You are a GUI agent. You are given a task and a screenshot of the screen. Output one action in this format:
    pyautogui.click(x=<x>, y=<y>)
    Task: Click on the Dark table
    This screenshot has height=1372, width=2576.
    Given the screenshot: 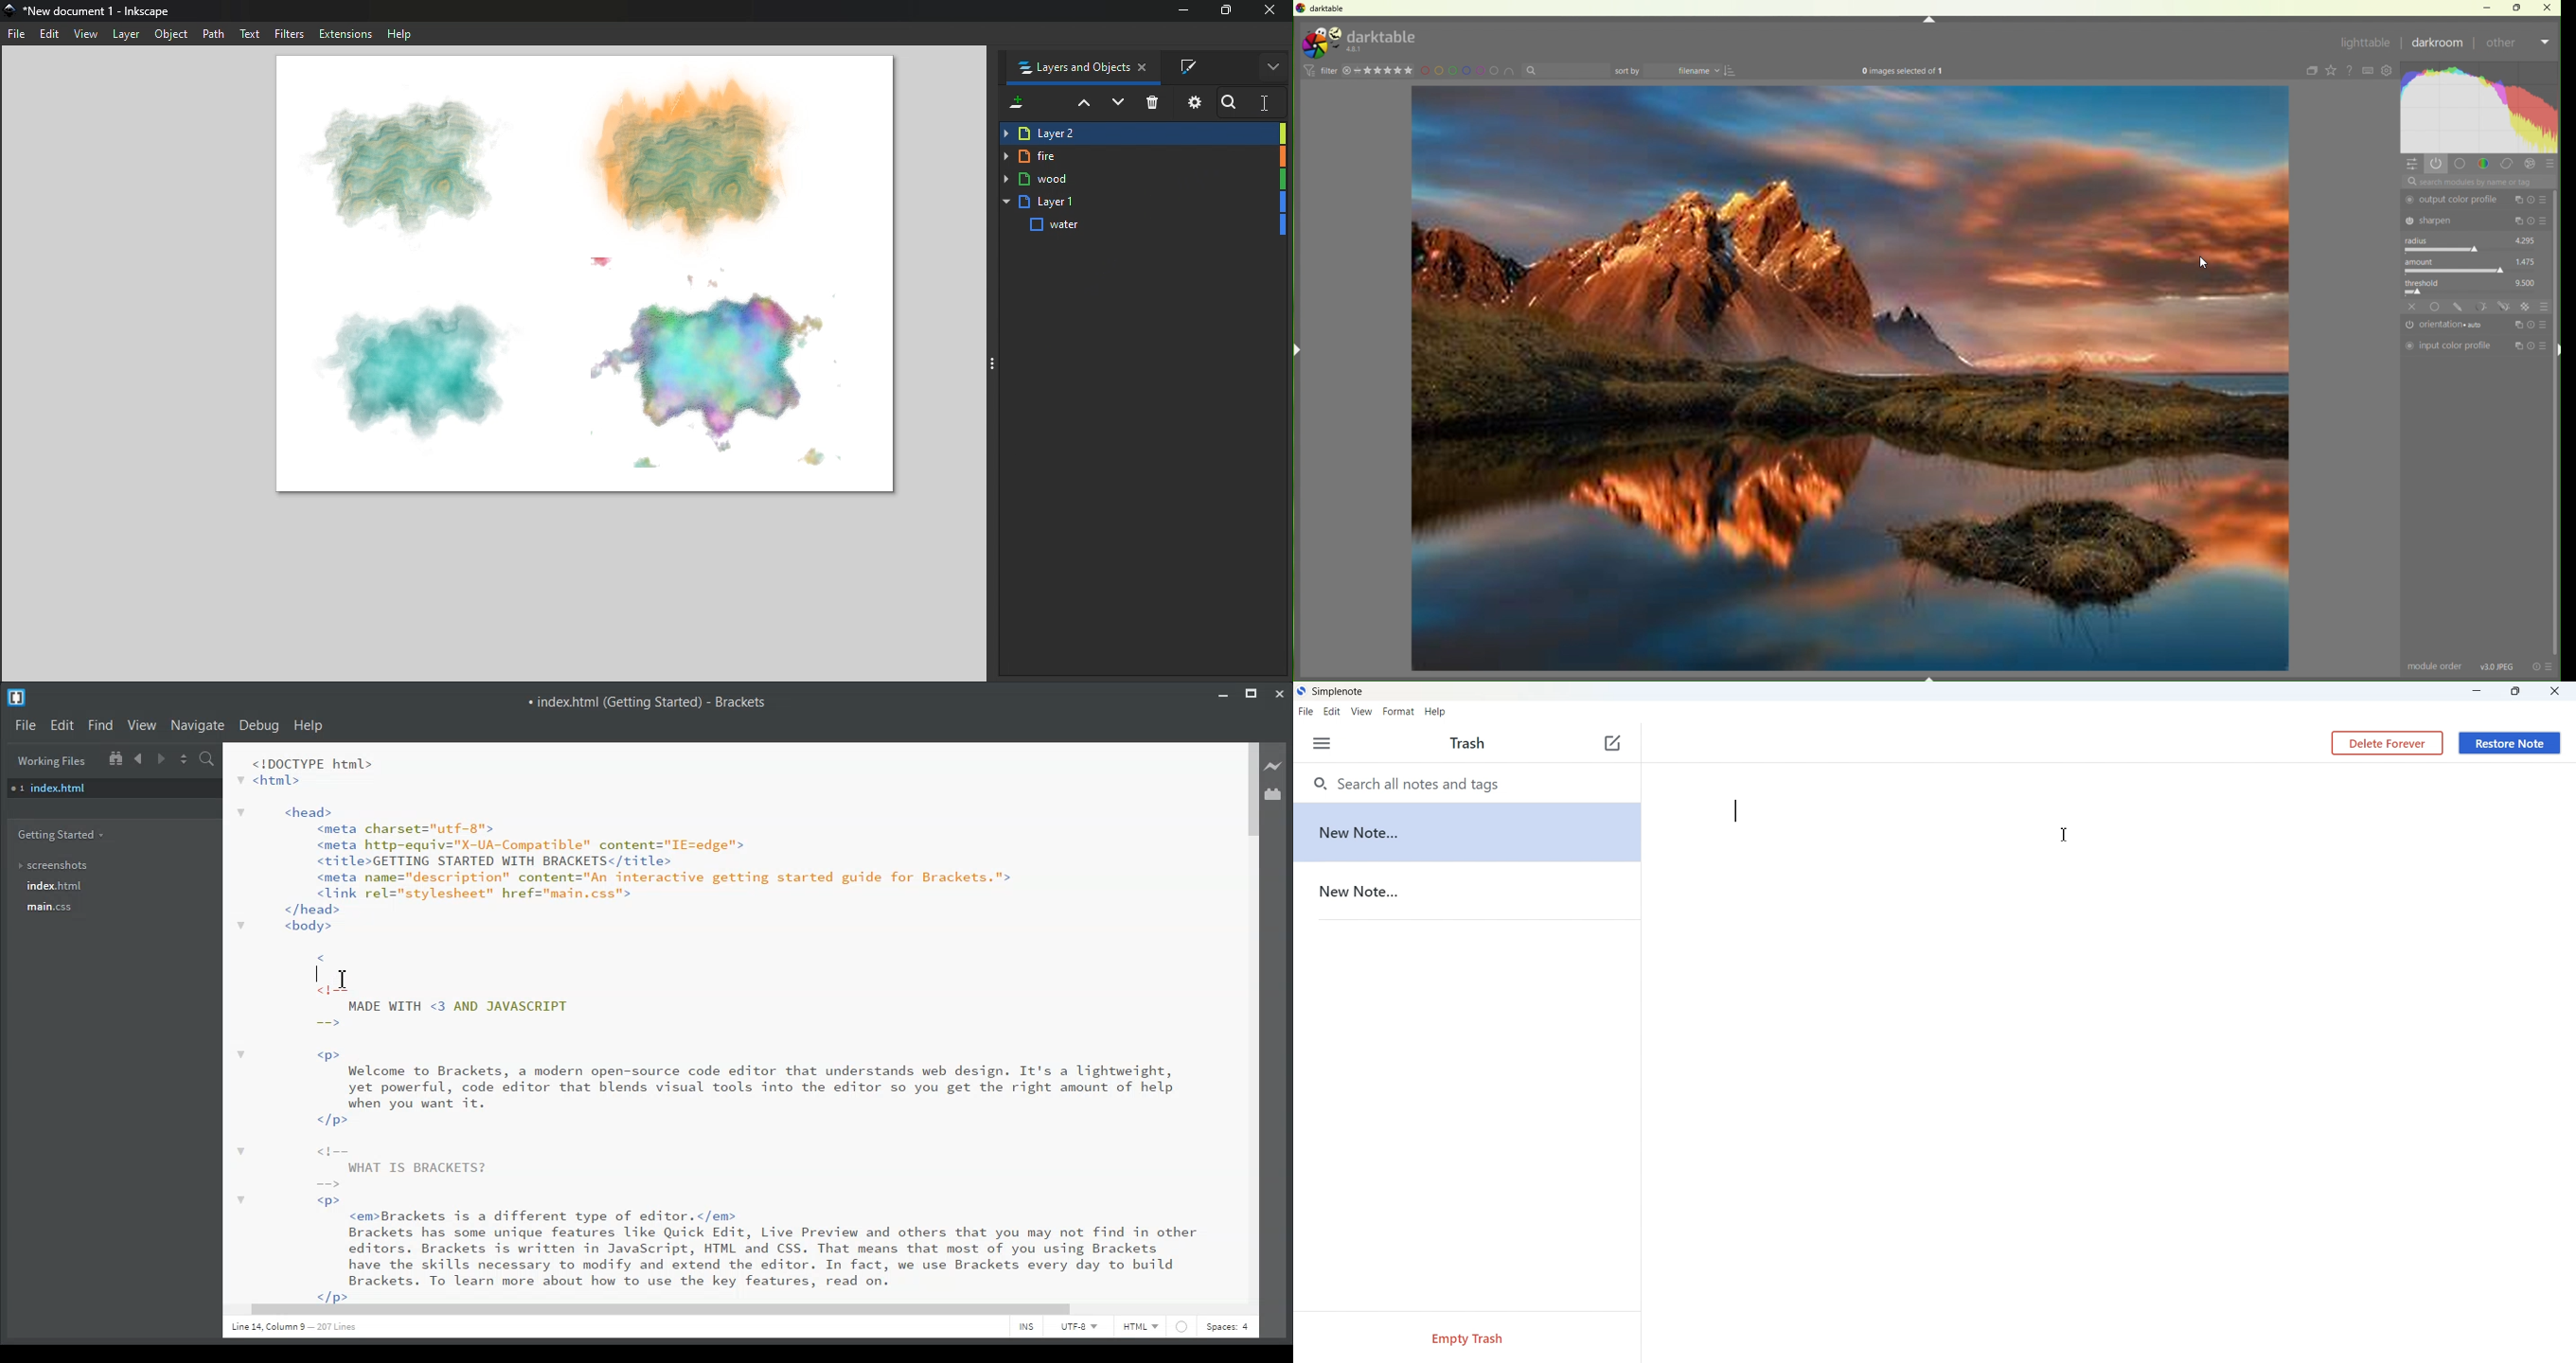 What is the action you would take?
    pyautogui.click(x=1330, y=9)
    